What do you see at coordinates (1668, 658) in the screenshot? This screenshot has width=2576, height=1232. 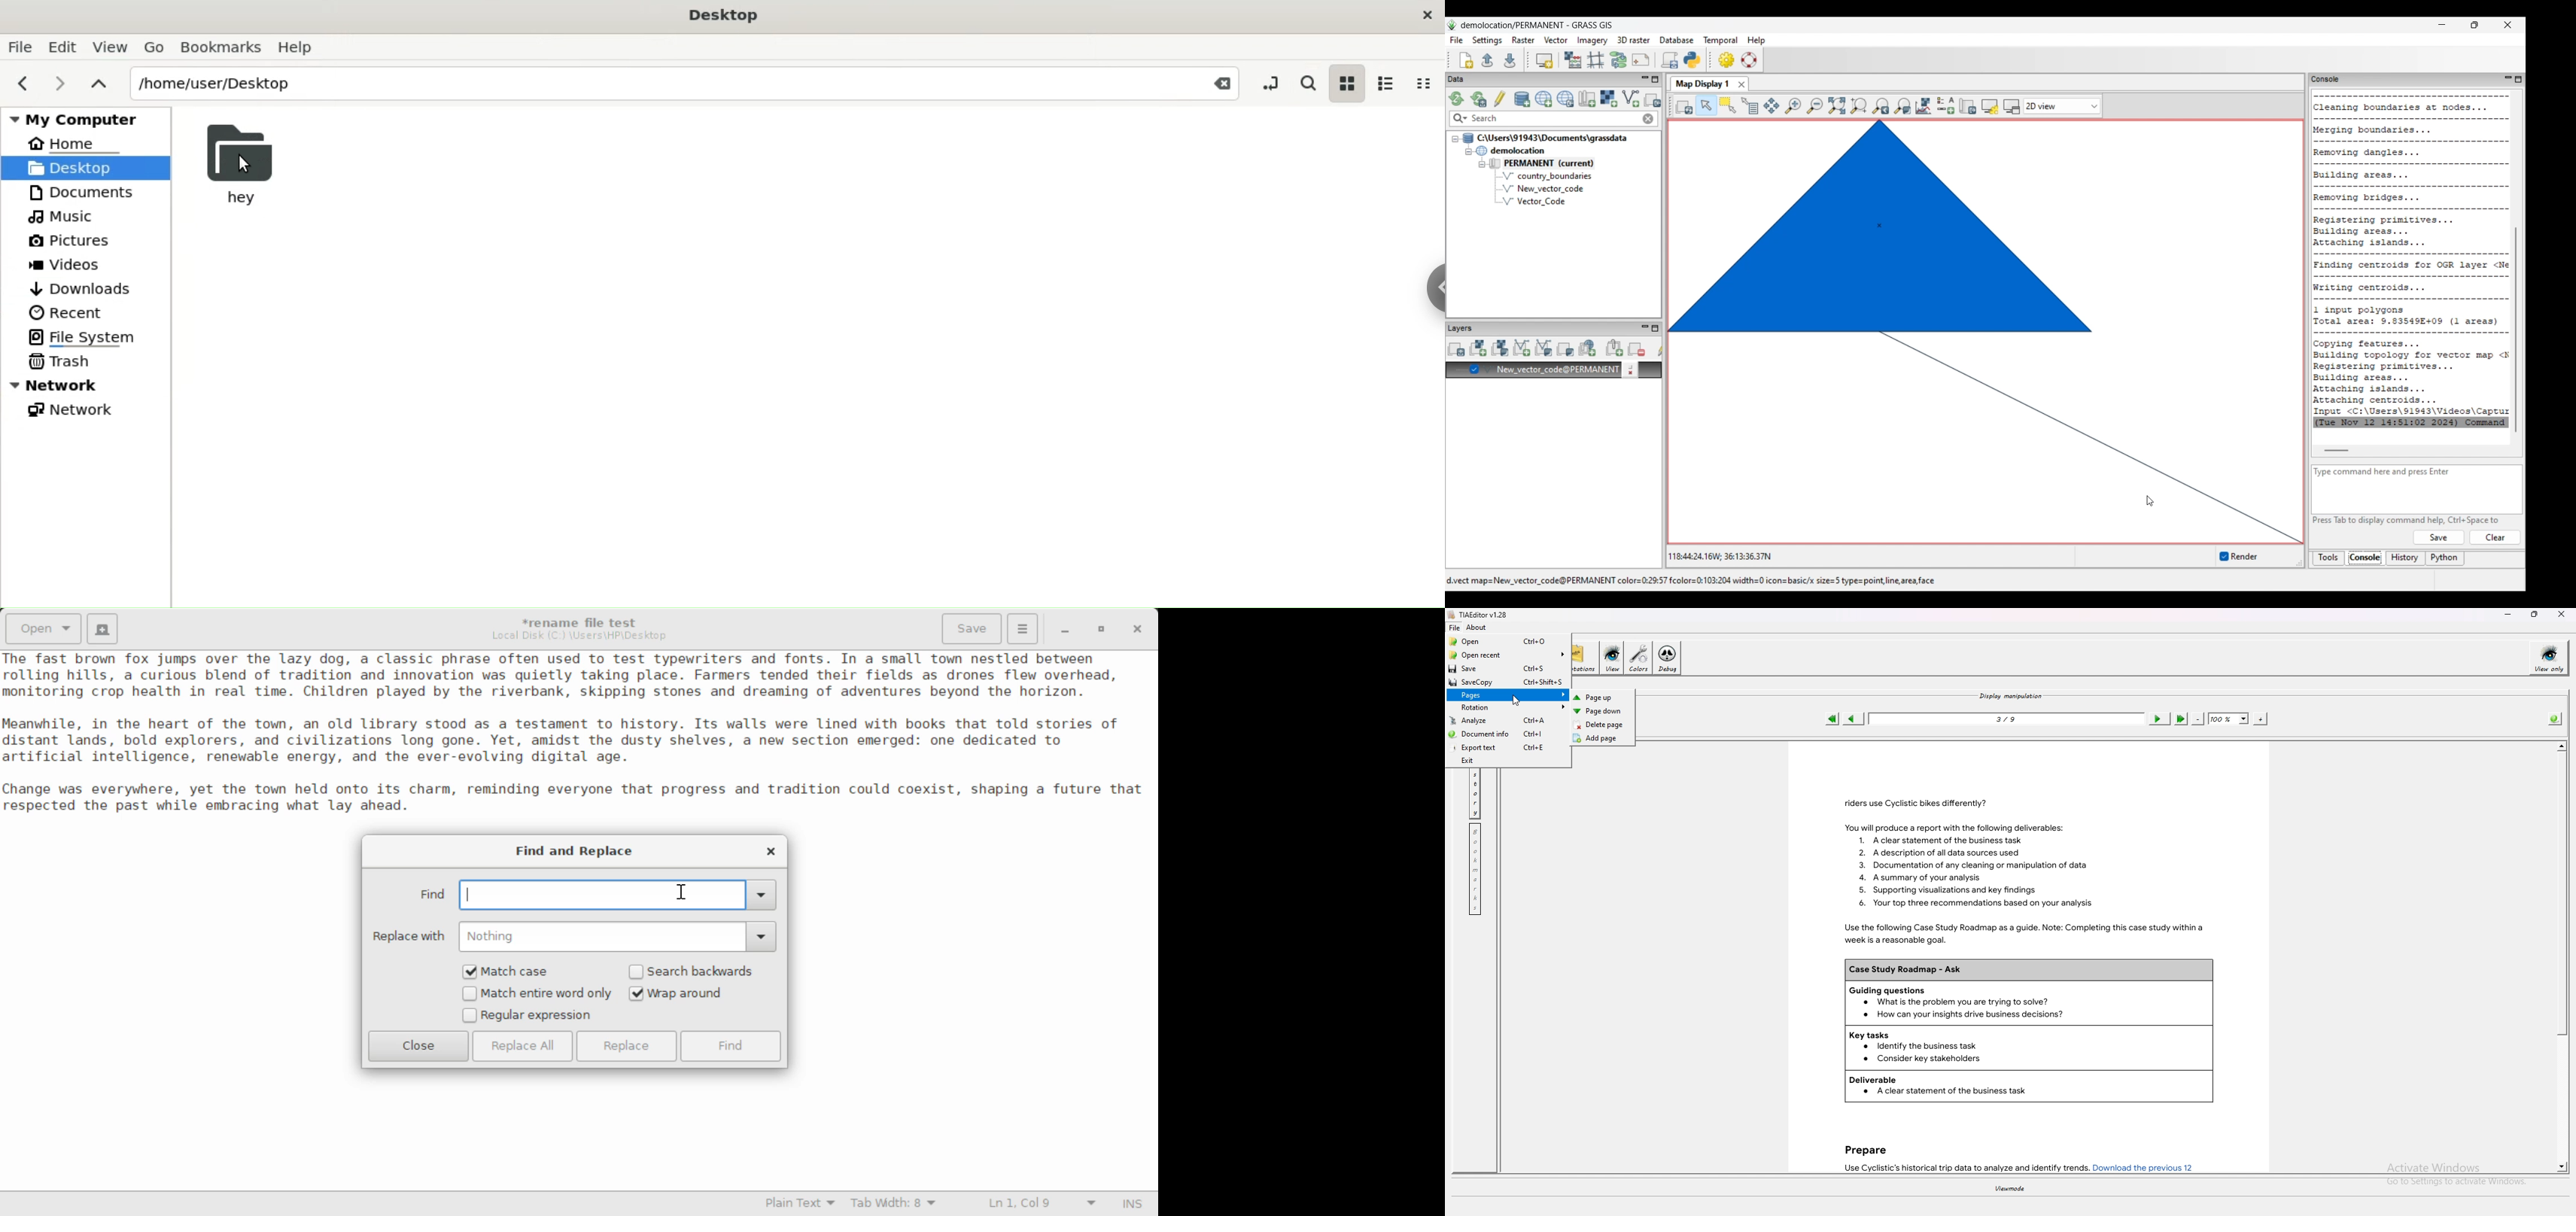 I see `debug` at bounding box center [1668, 658].